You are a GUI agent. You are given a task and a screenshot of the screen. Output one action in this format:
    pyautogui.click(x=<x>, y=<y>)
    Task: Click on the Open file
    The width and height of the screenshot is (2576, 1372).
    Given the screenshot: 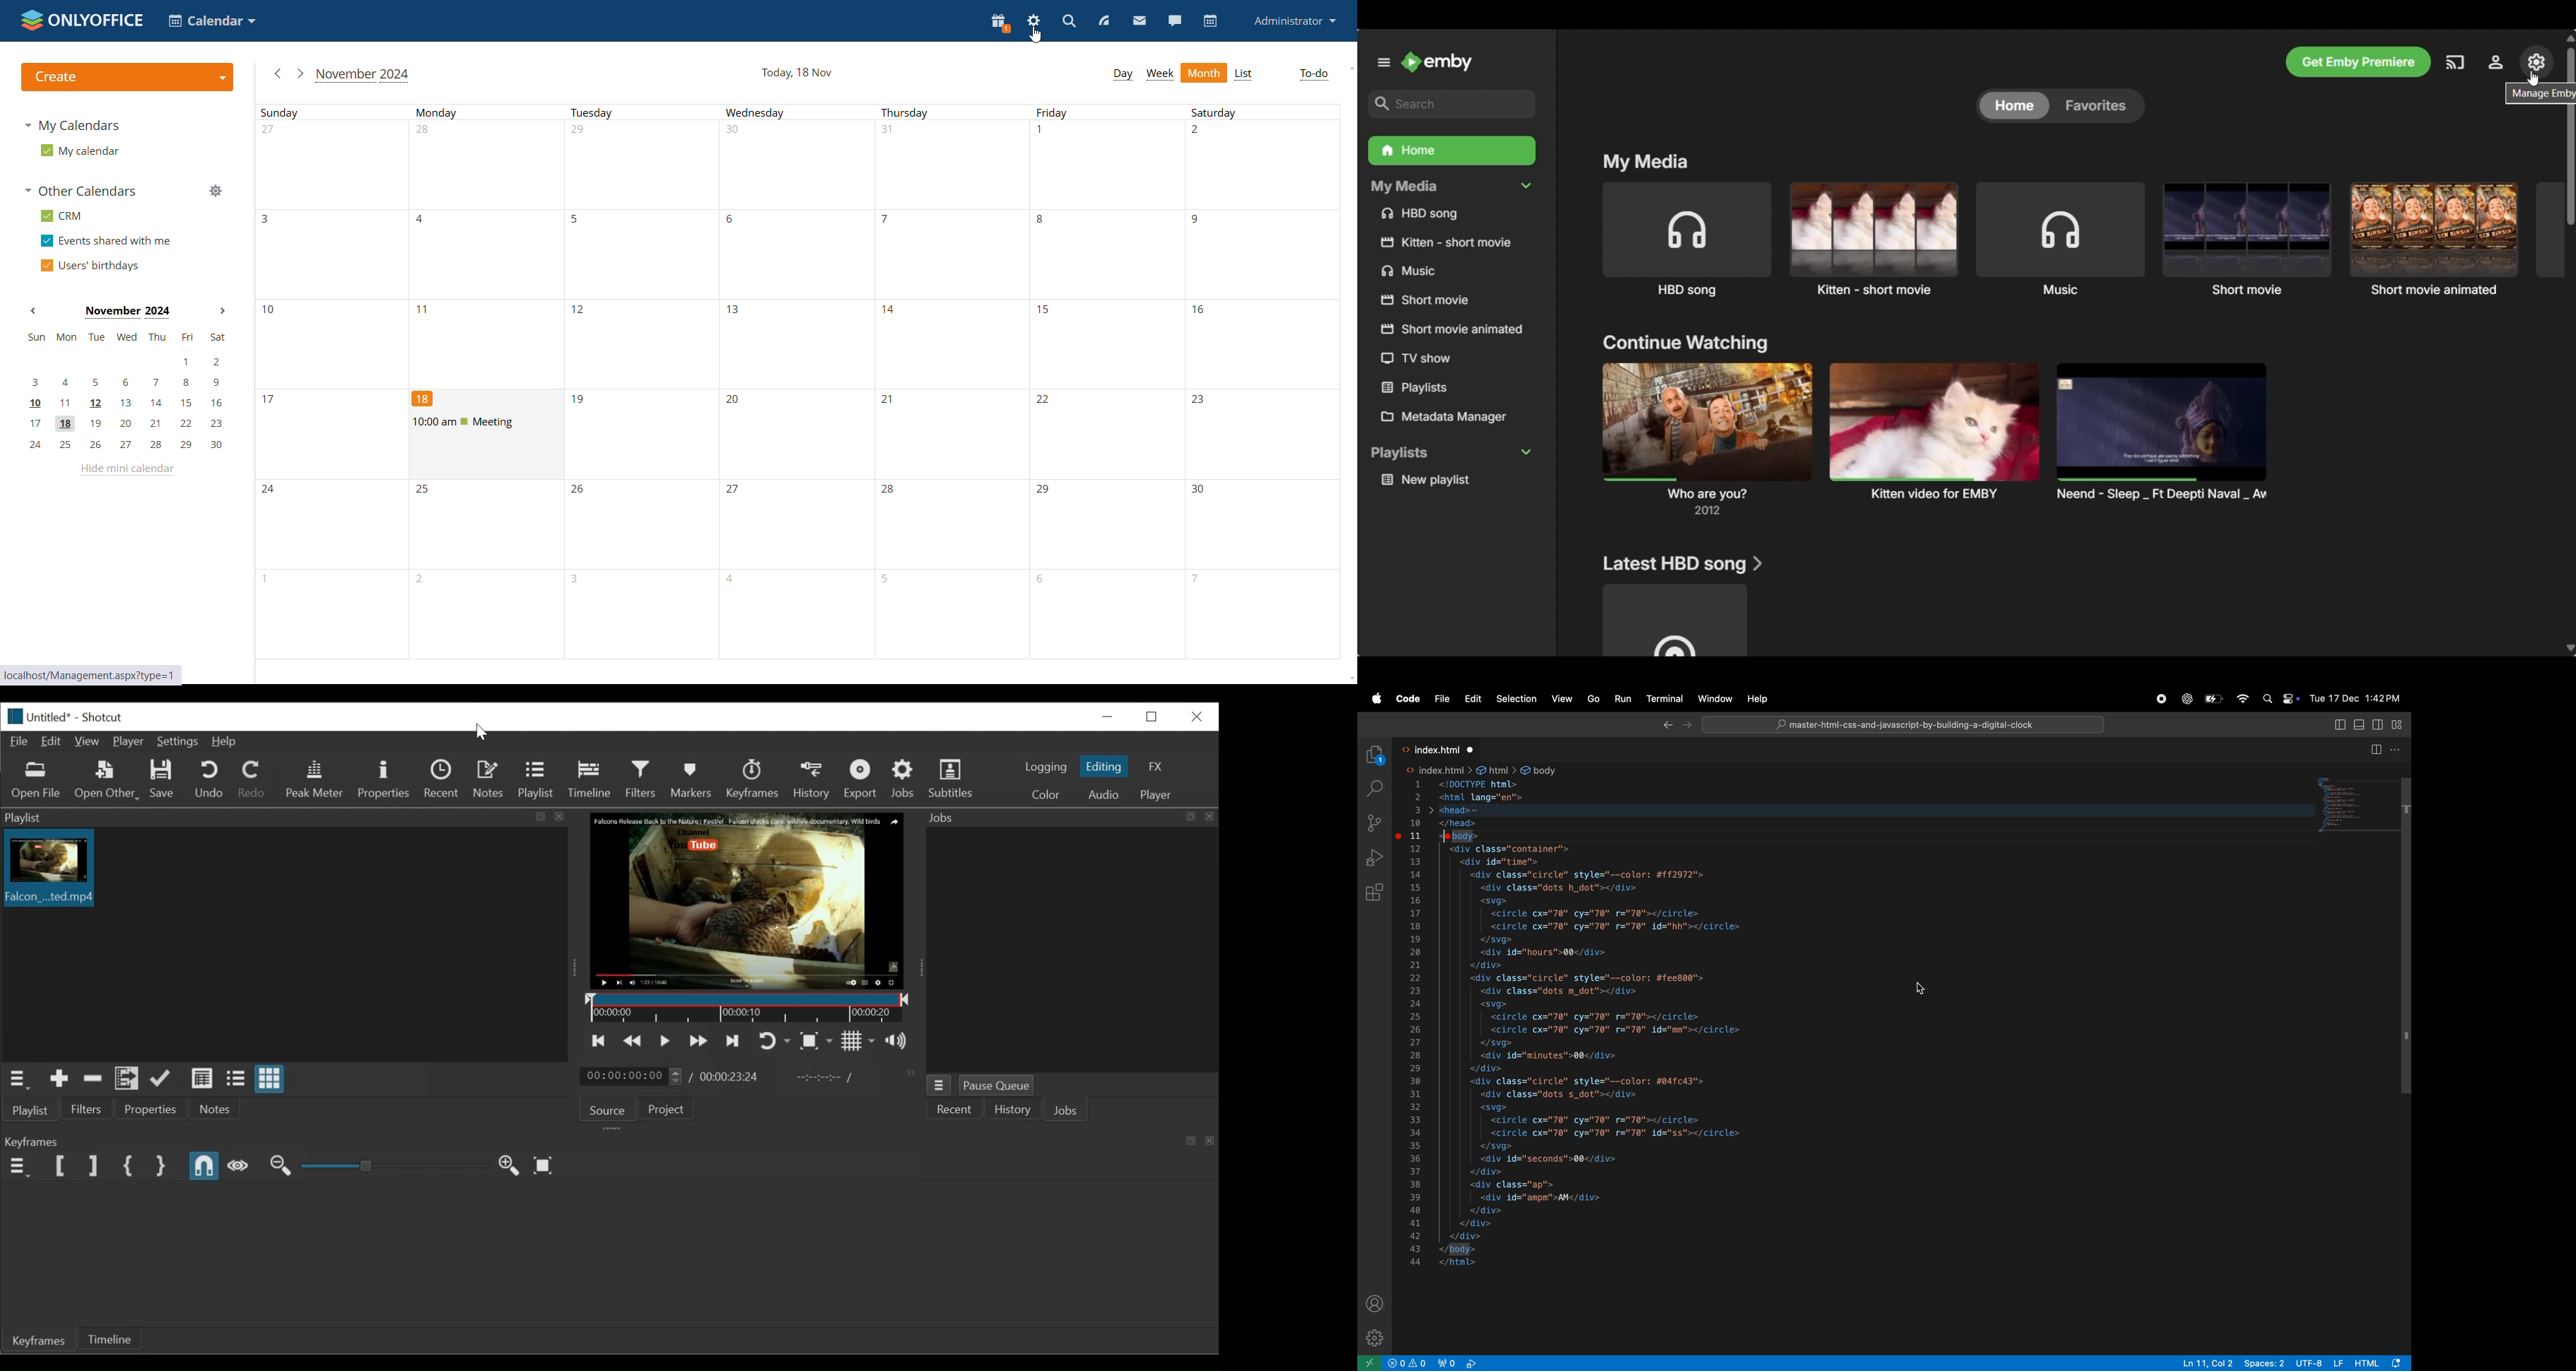 What is the action you would take?
    pyautogui.click(x=39, y=781)
    